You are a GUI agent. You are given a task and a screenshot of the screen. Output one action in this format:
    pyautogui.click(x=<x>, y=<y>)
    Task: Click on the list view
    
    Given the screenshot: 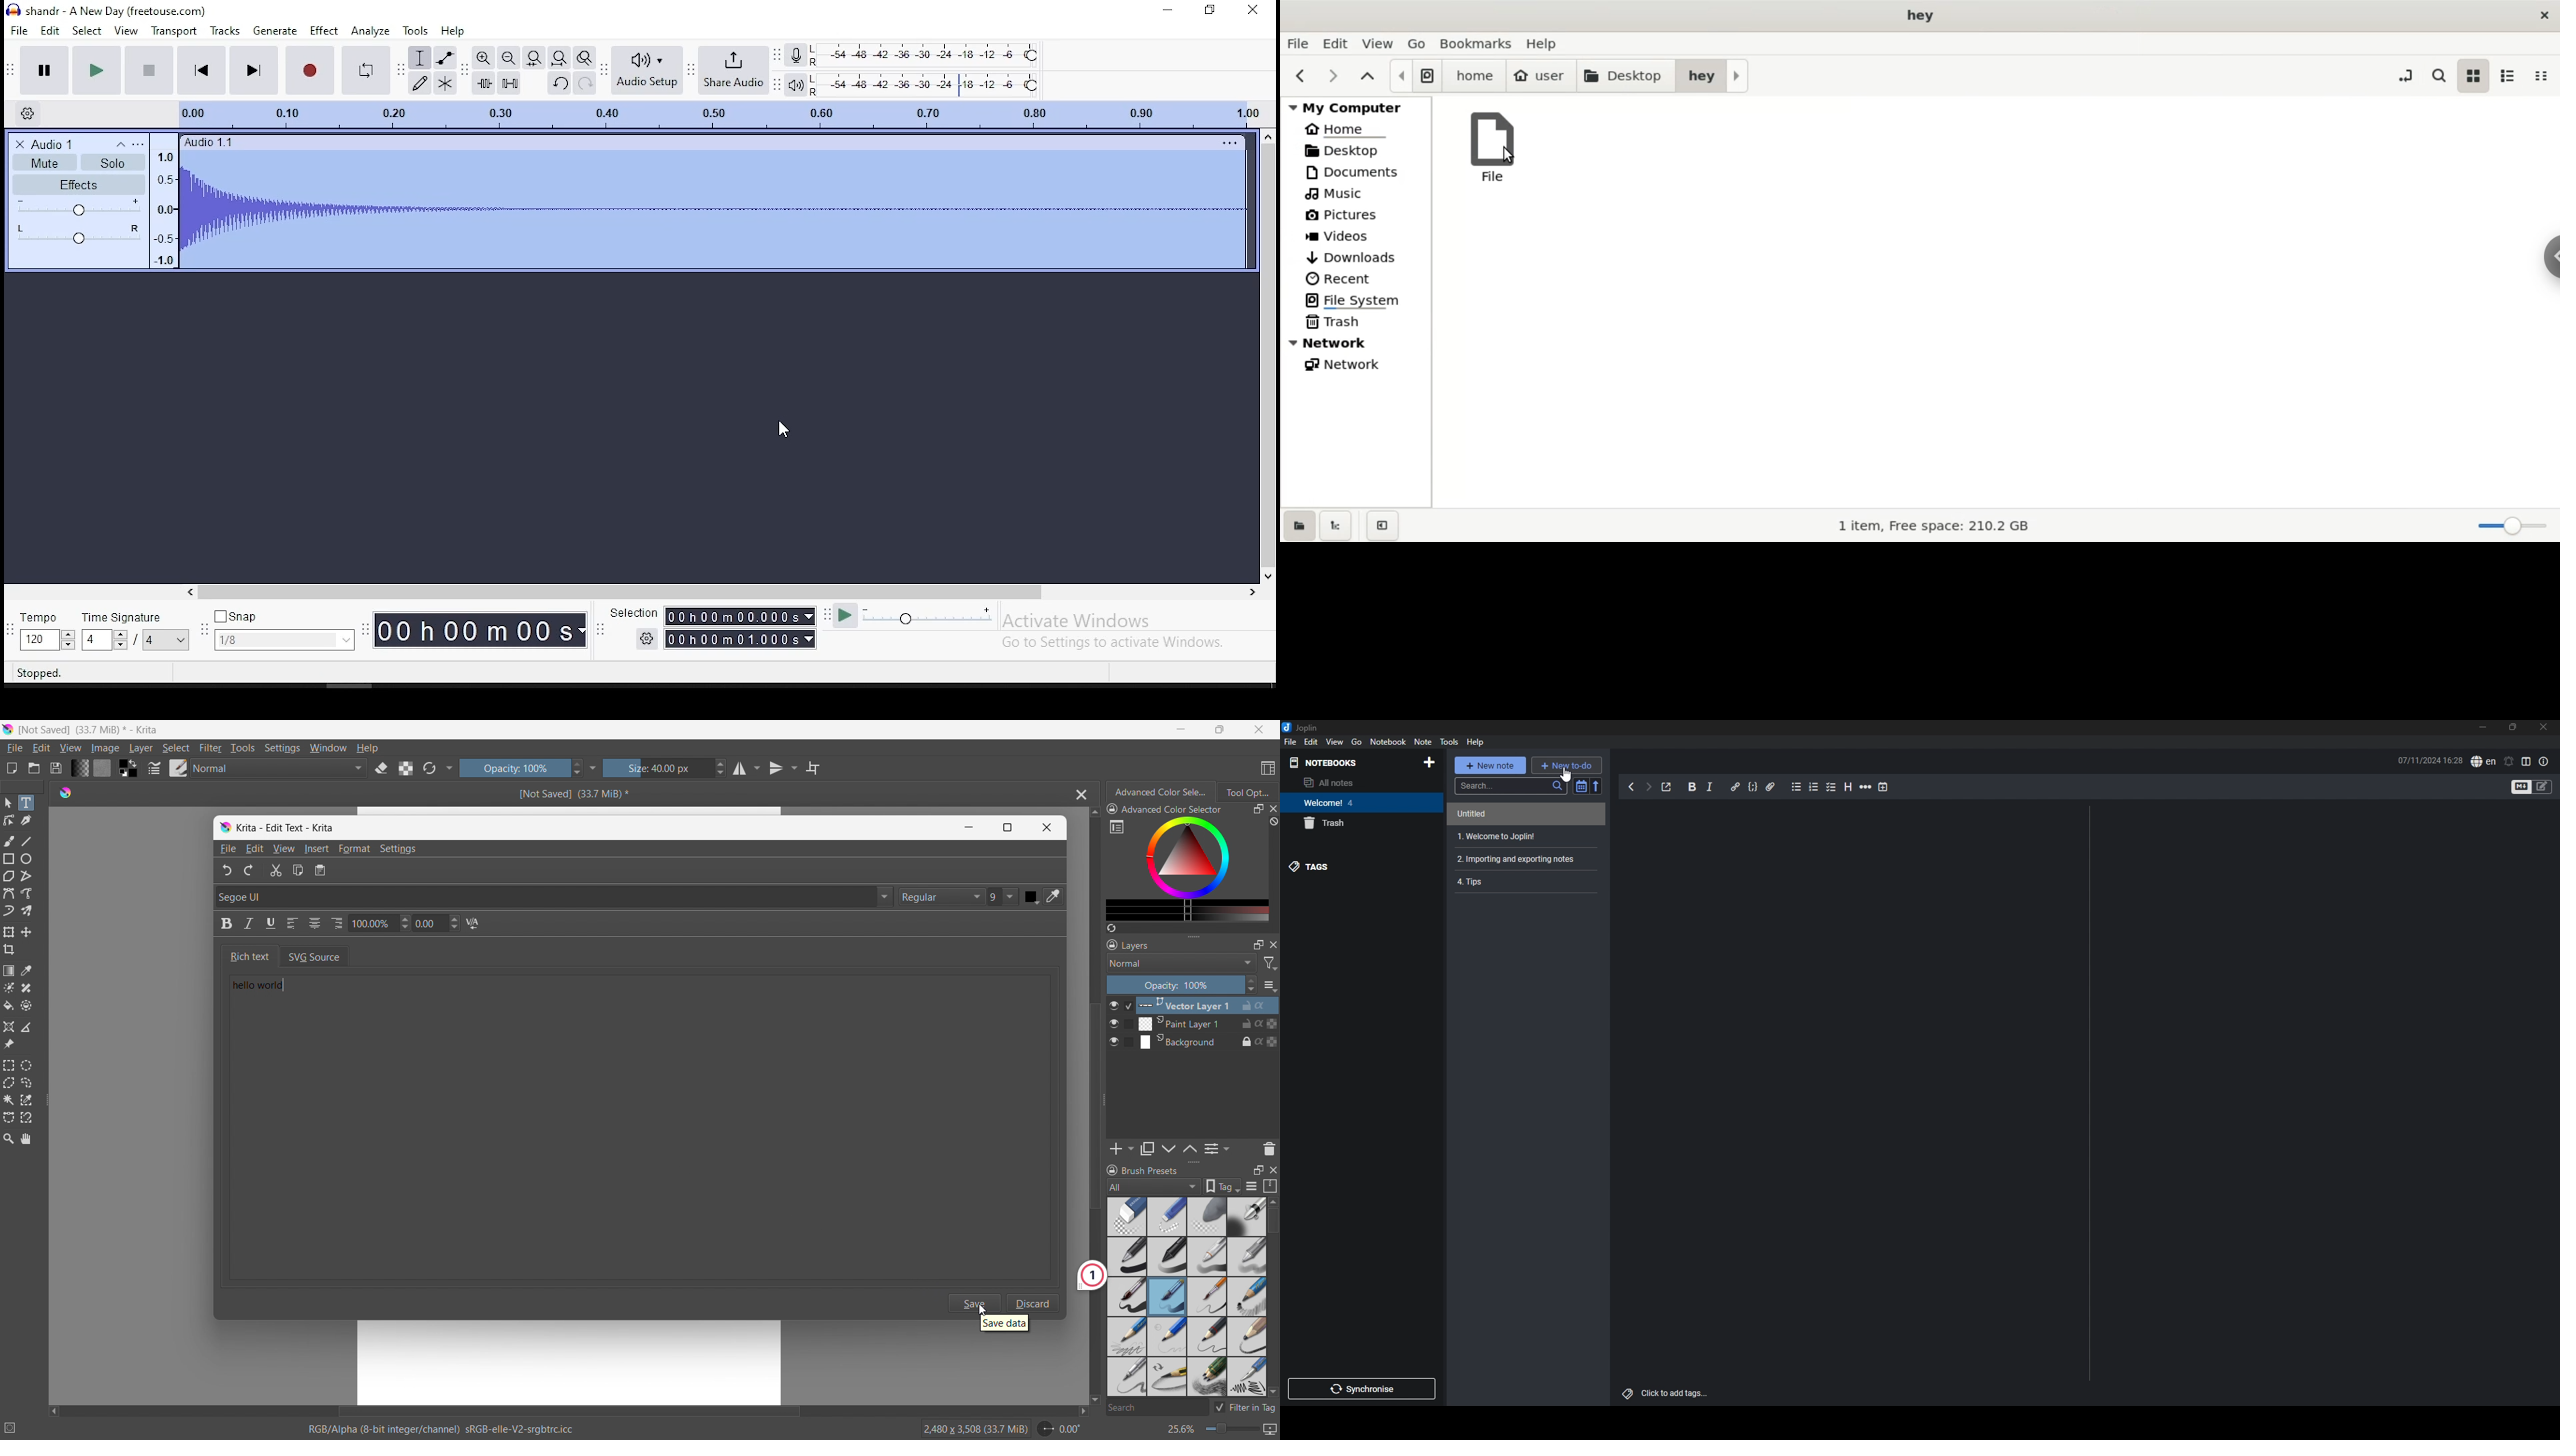 What is the action you would take?
    pyautogui.click(x=2512, y=76)
    